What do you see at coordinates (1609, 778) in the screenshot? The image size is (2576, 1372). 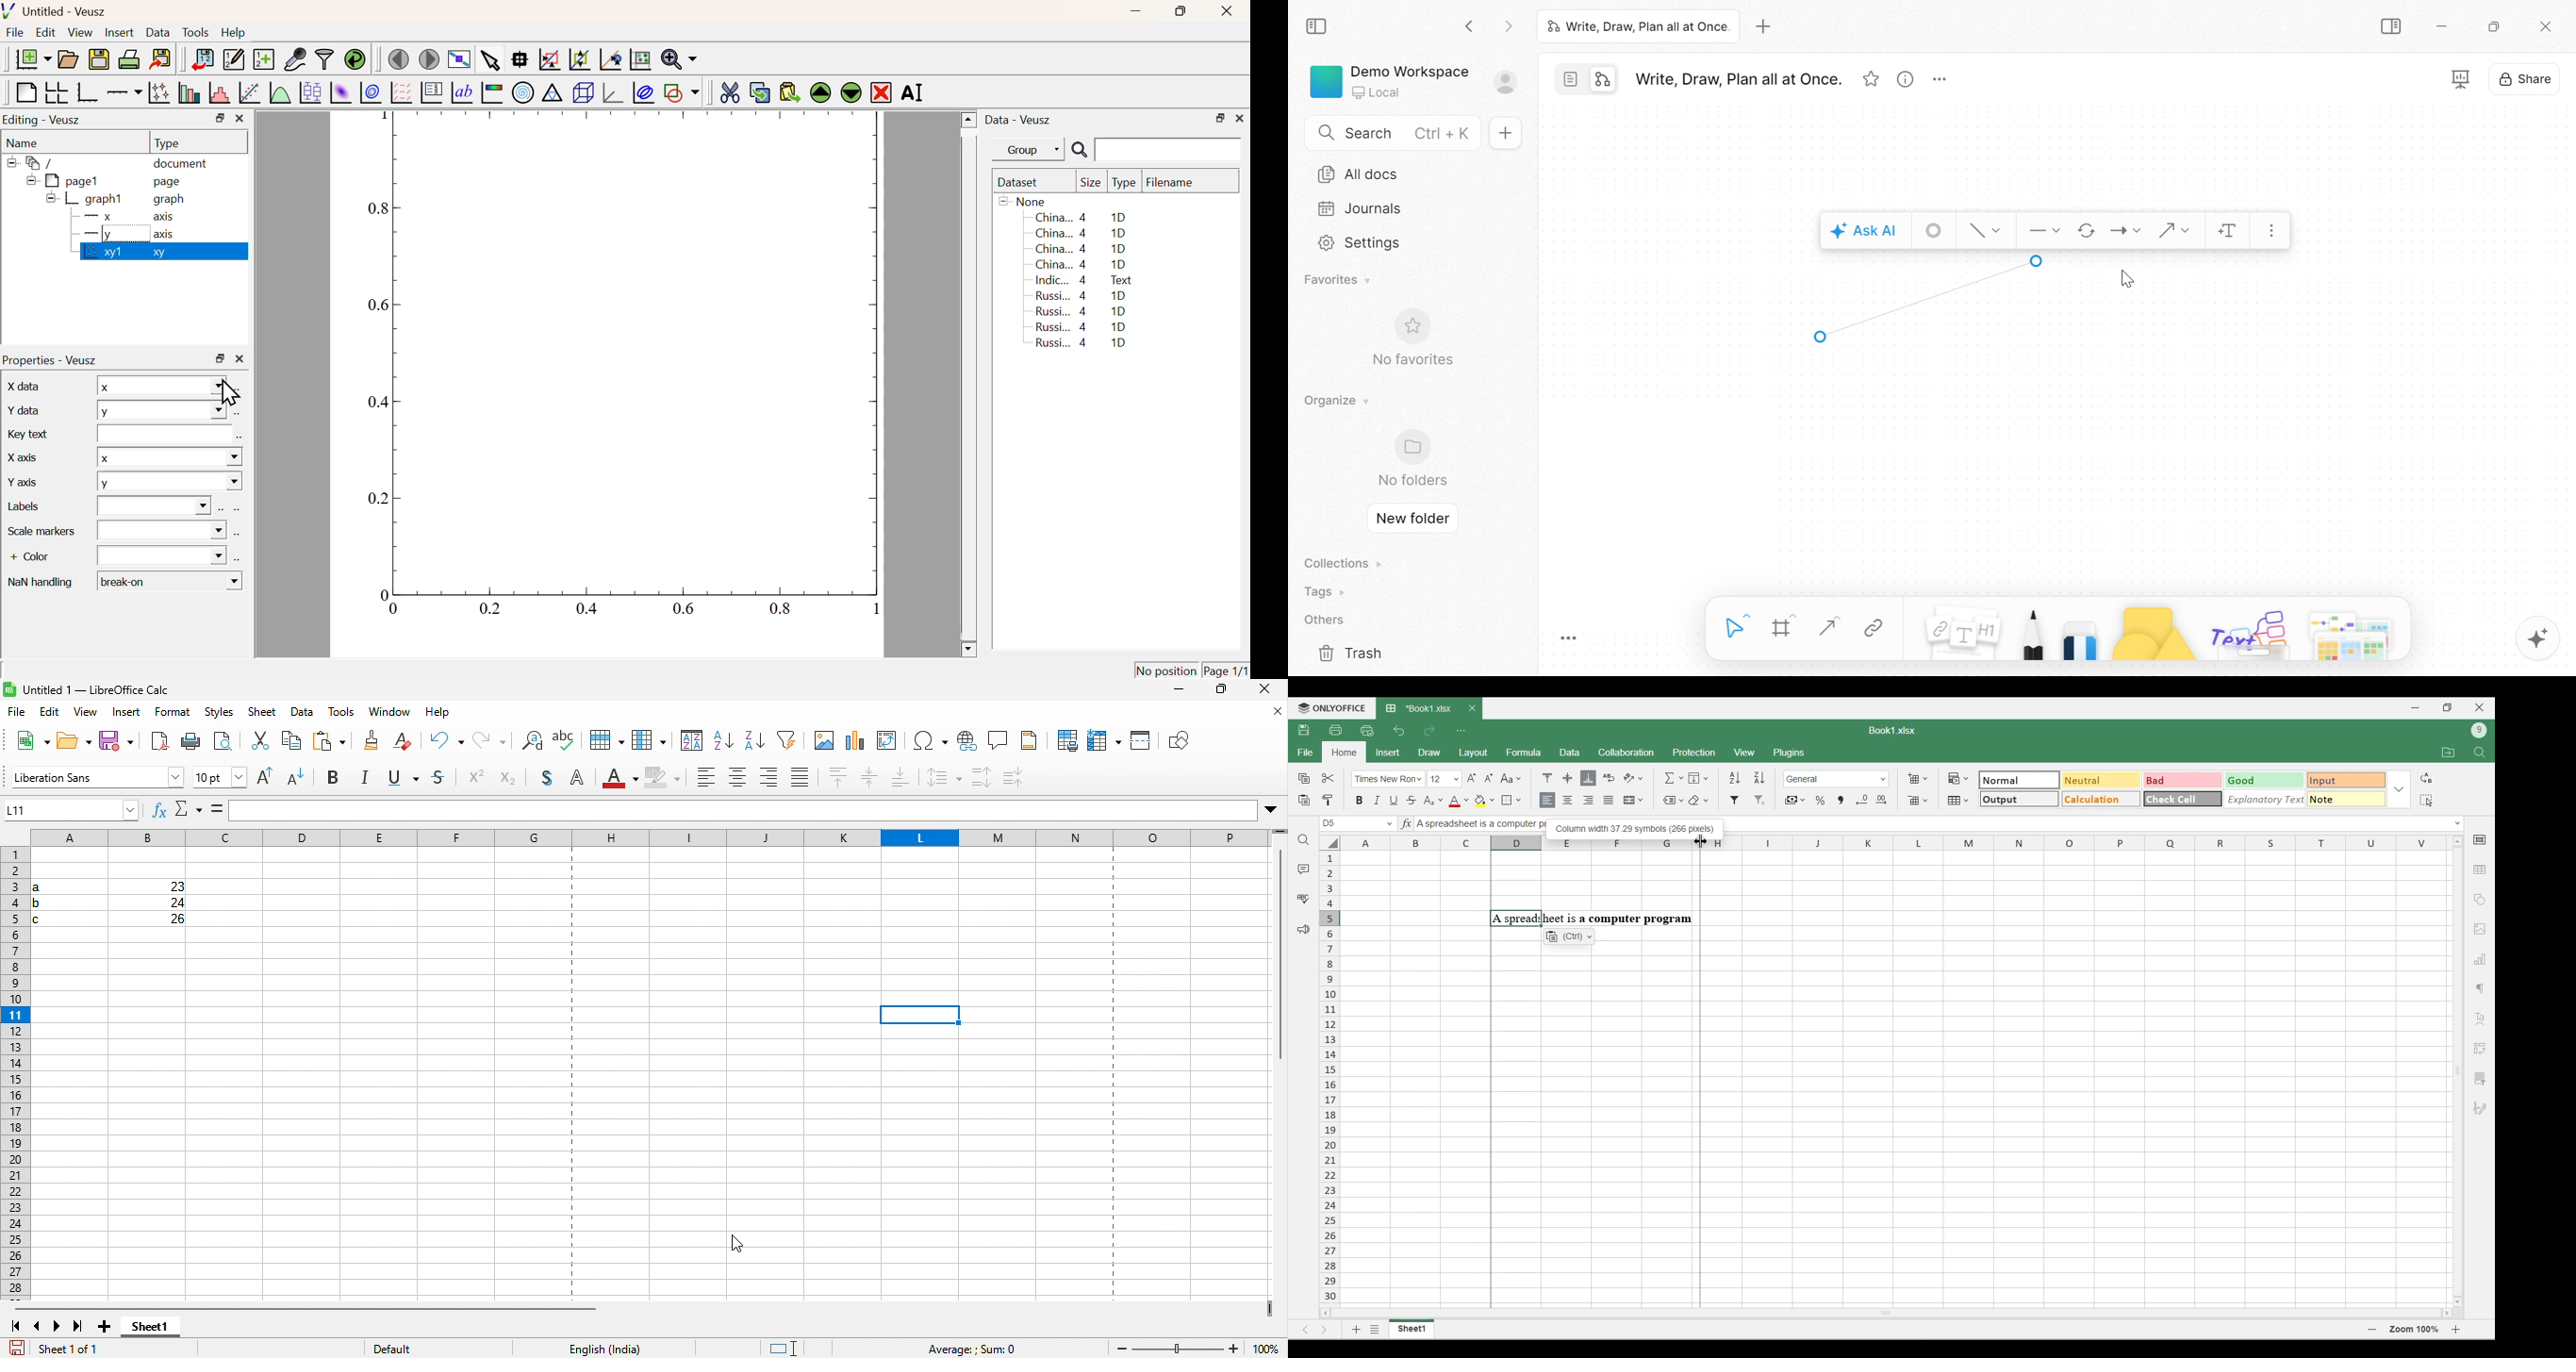 I see `Wrap text` at bounding box center [1609, 778].